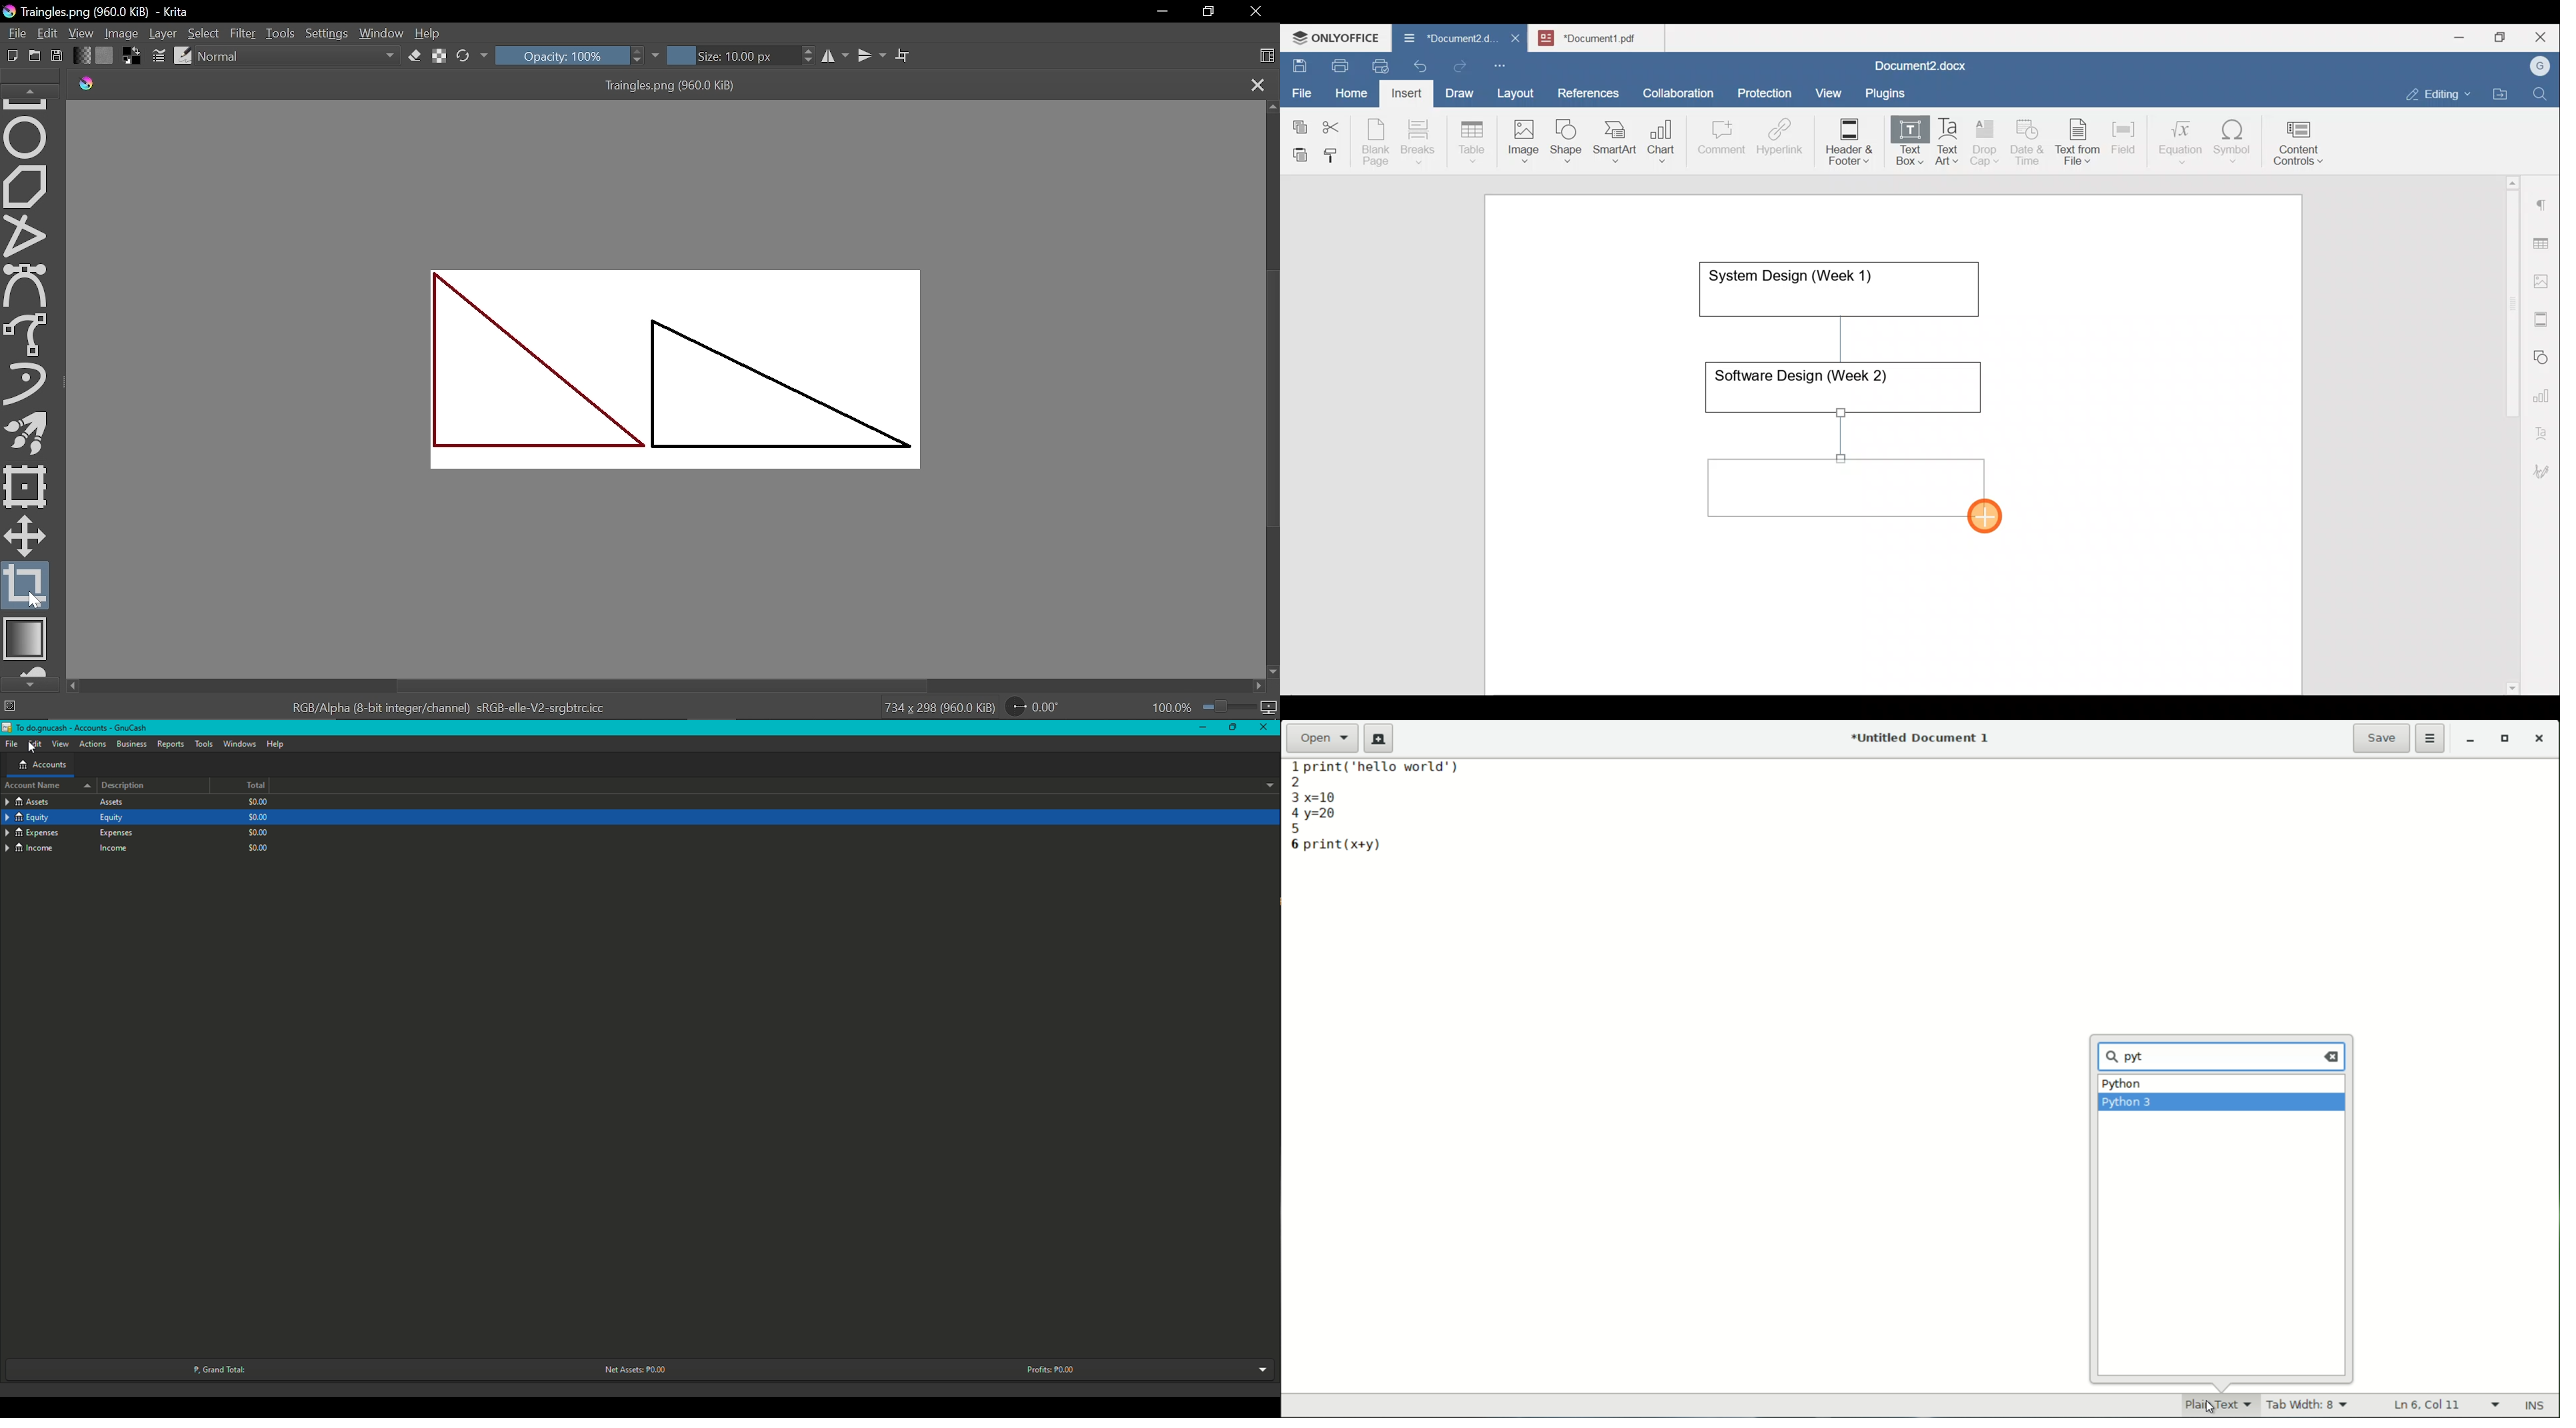 The height and width of the screenshot is (1428, 2576). Describe the element at coordinates (299, 57) in the screenshot. I see `Normal` at that location.